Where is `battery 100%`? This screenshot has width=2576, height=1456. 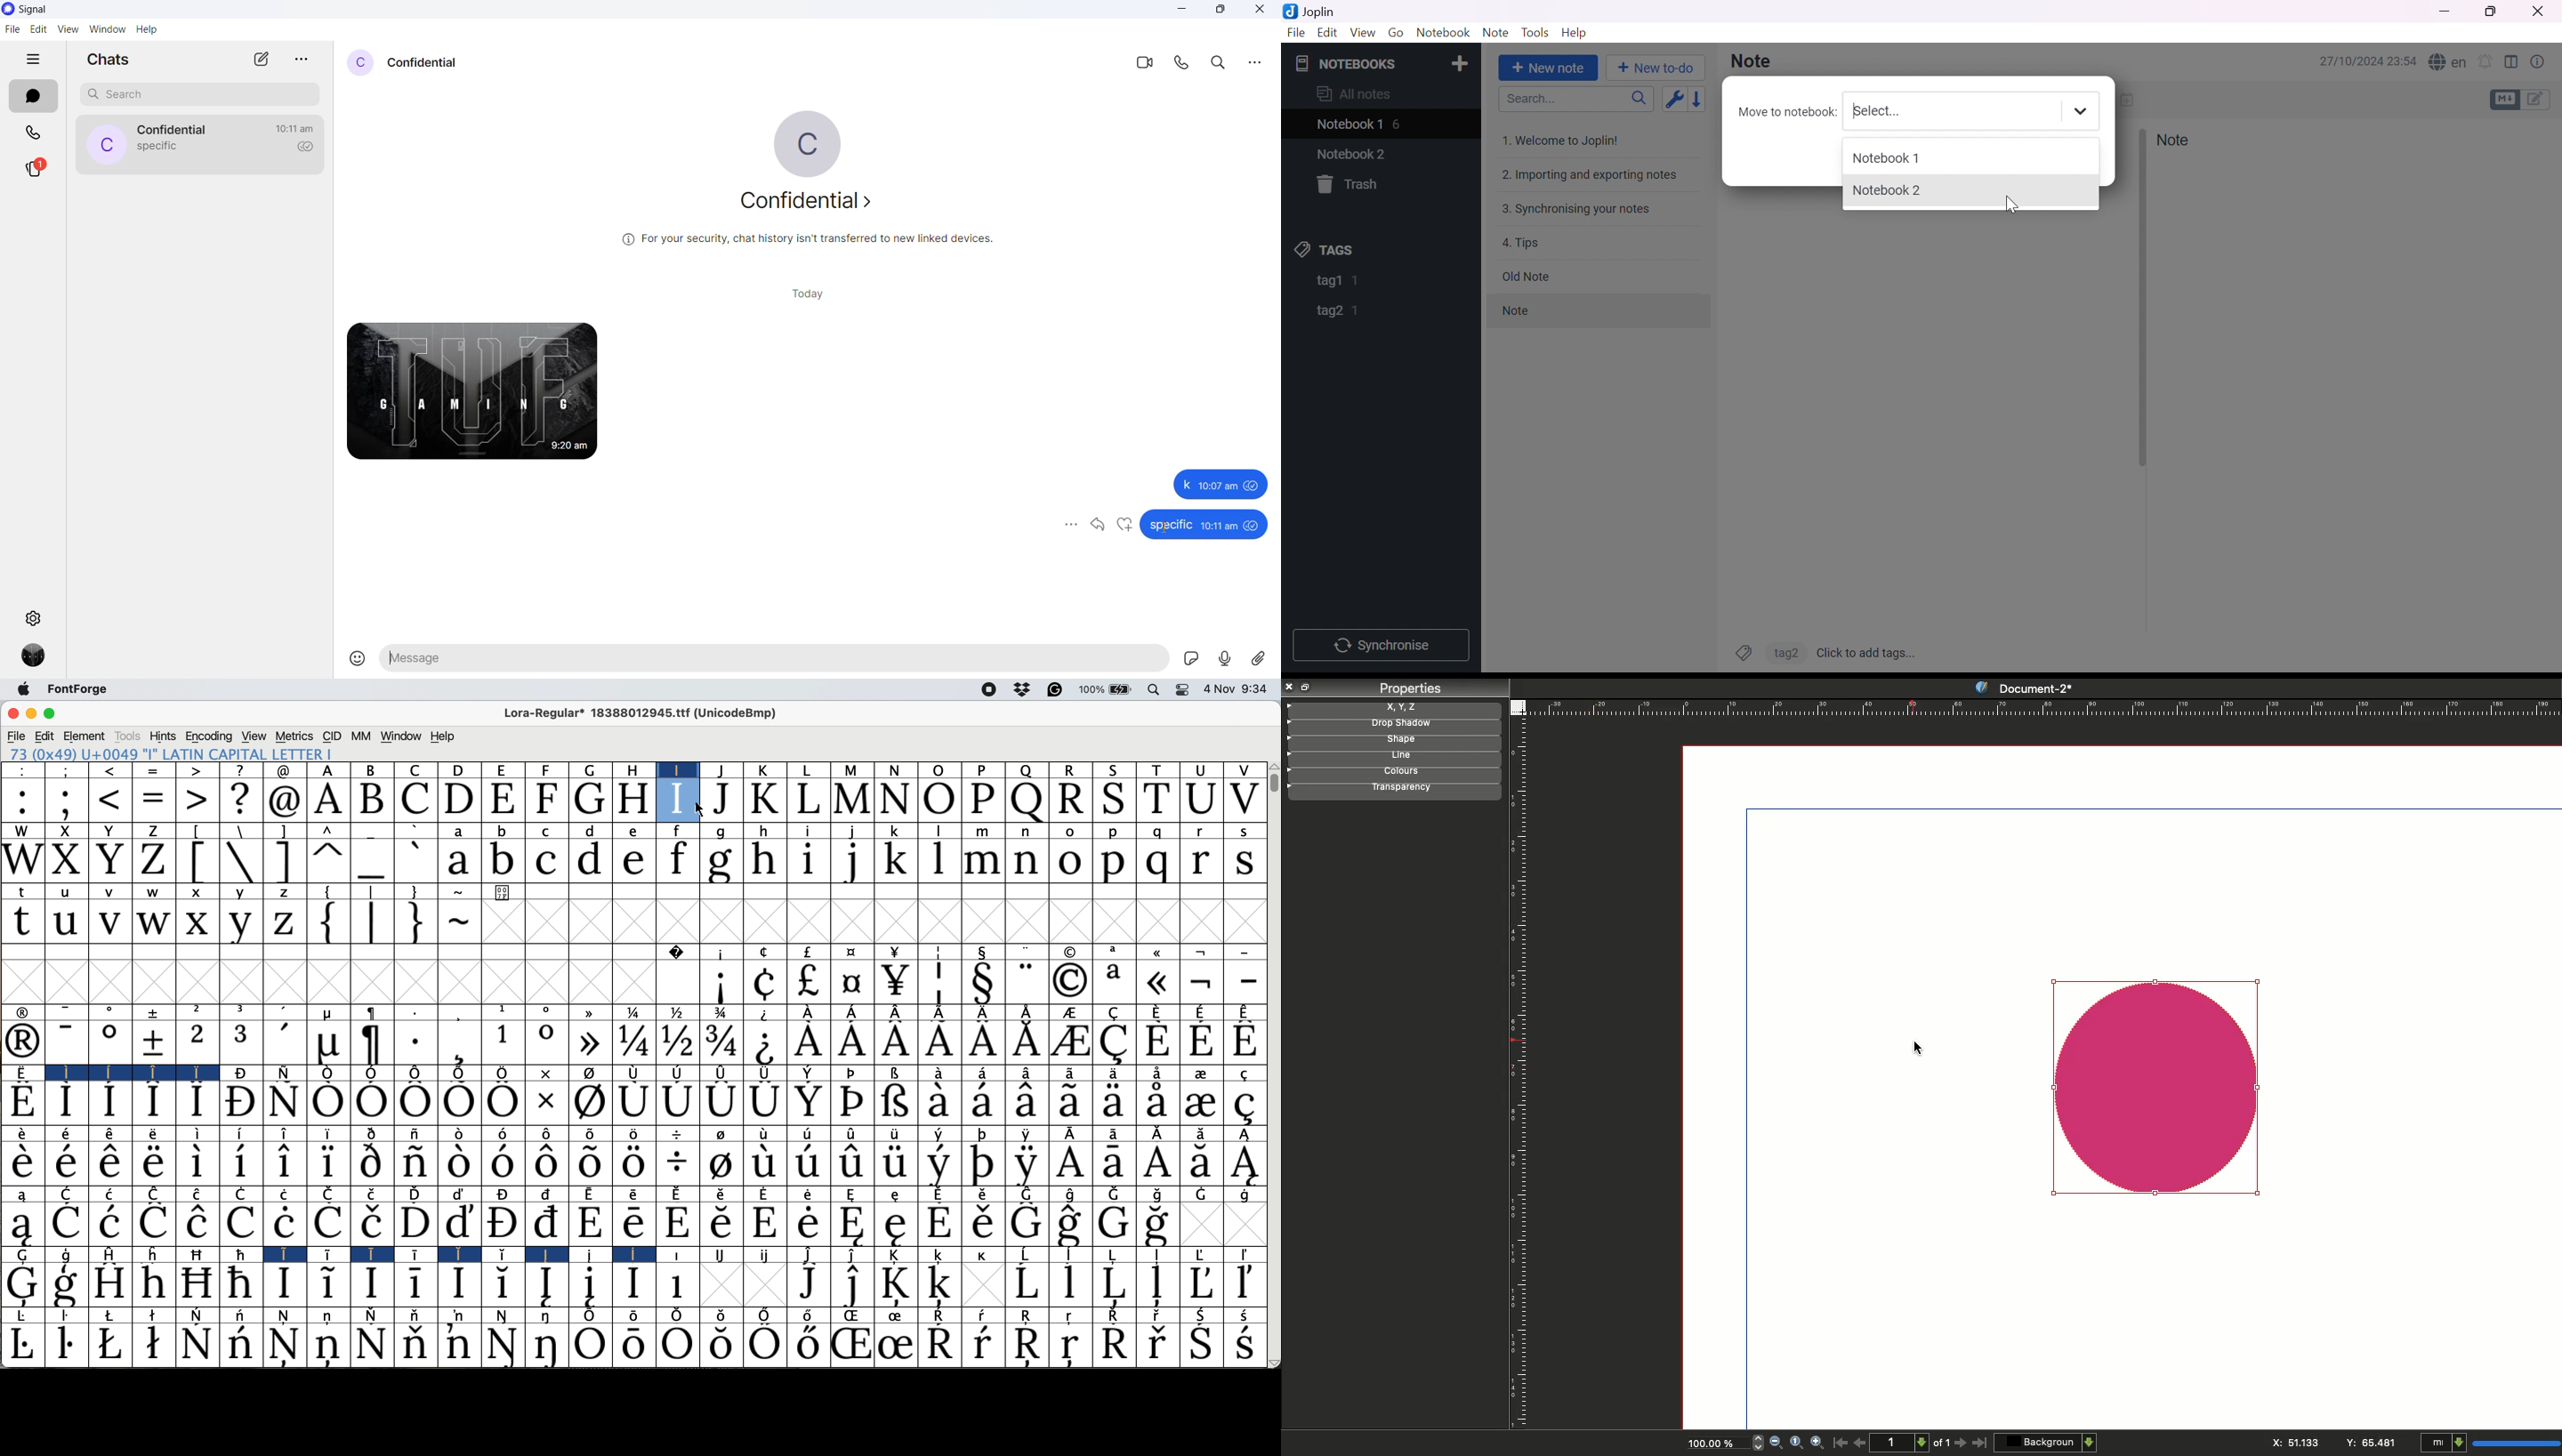
battery 100% is located at coordinates (1108, 689).